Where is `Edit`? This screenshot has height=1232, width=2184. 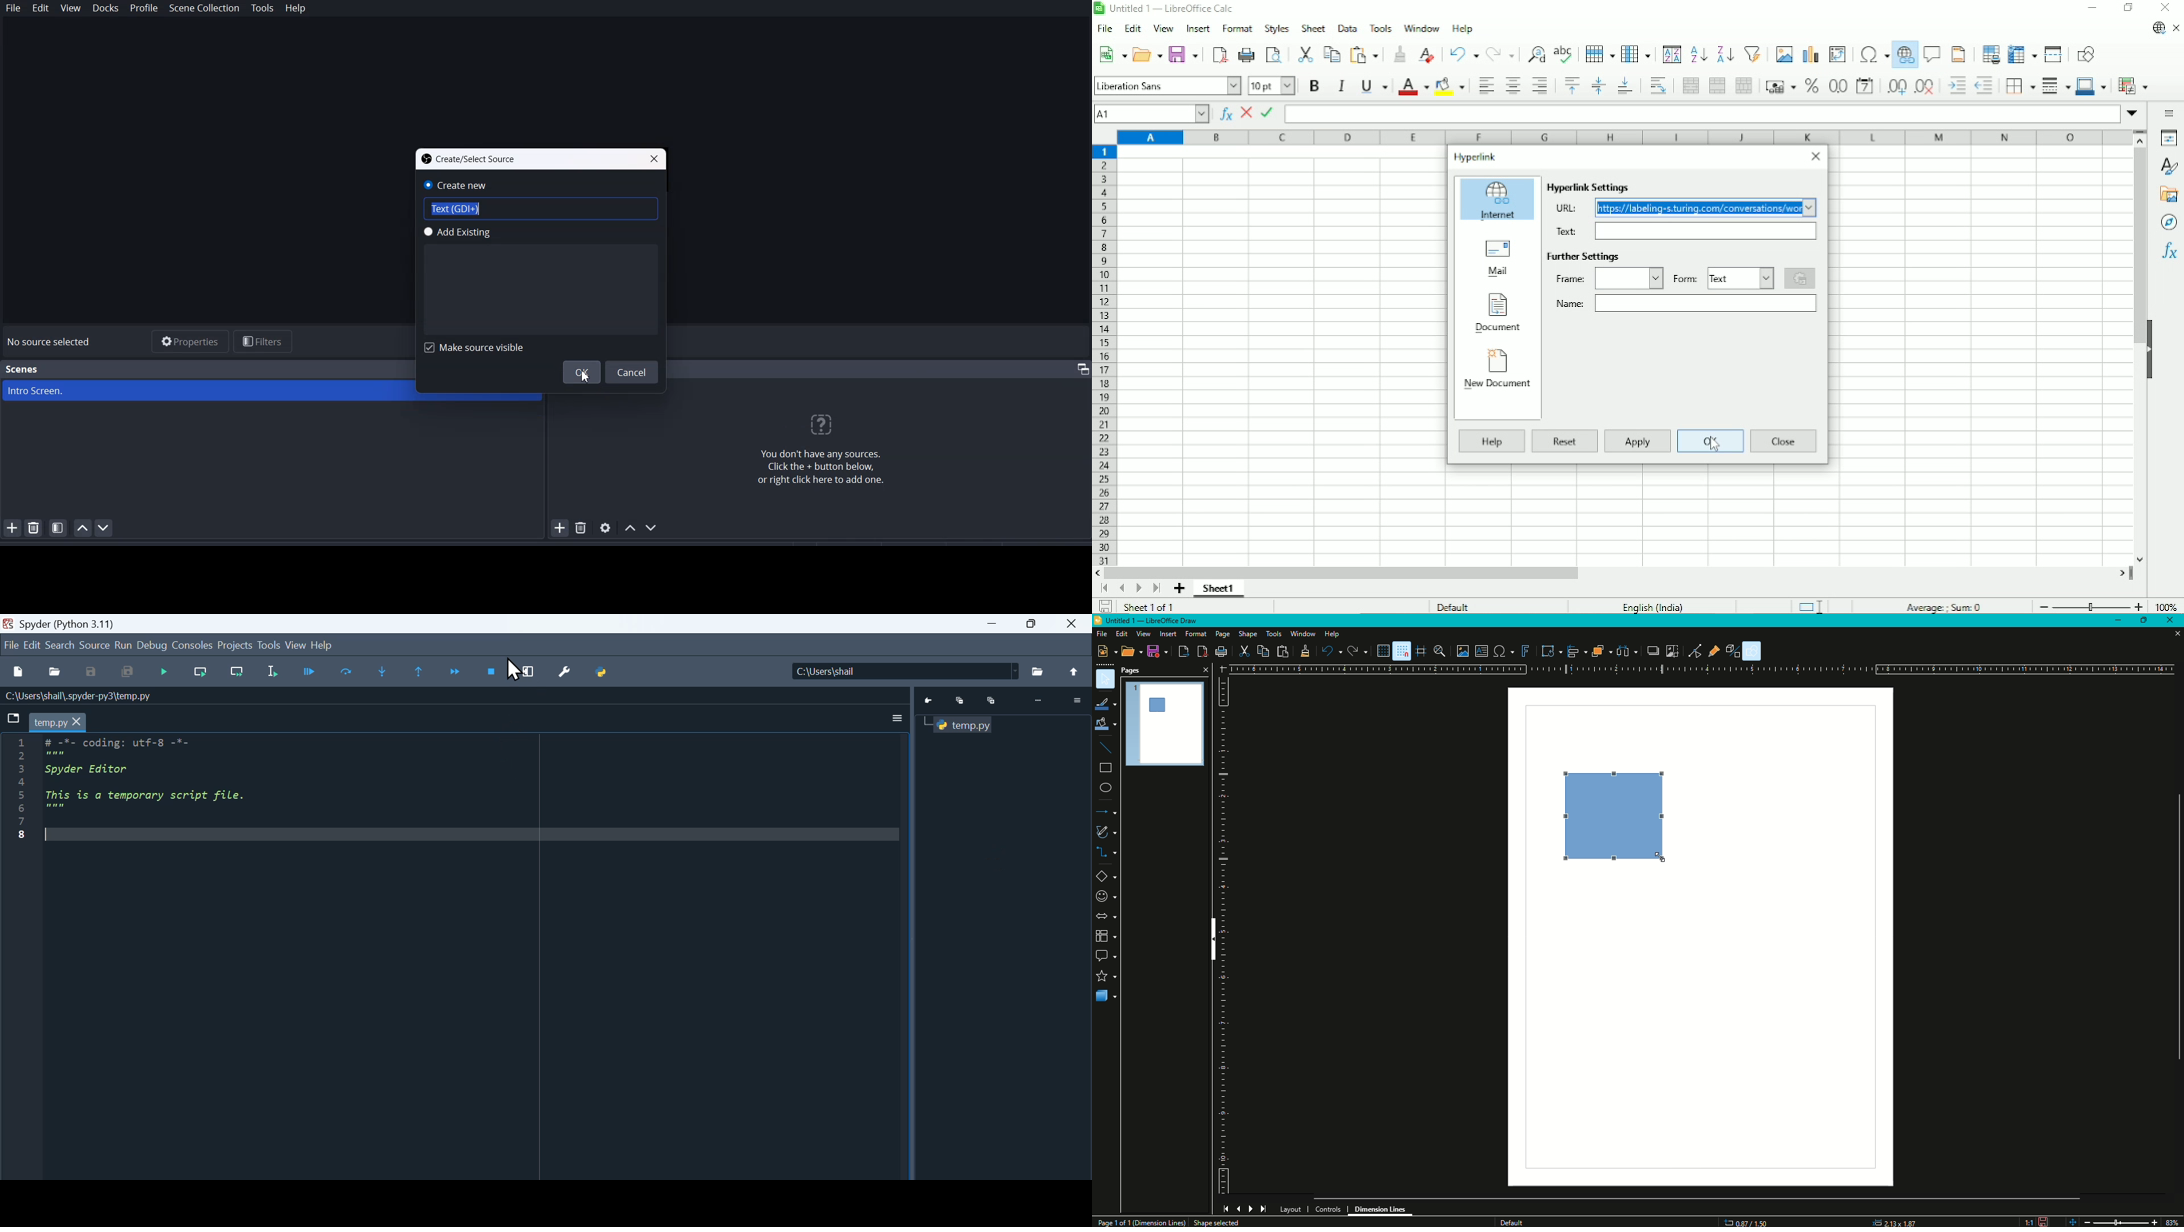
Edit is located at coordinates (1121, 634).